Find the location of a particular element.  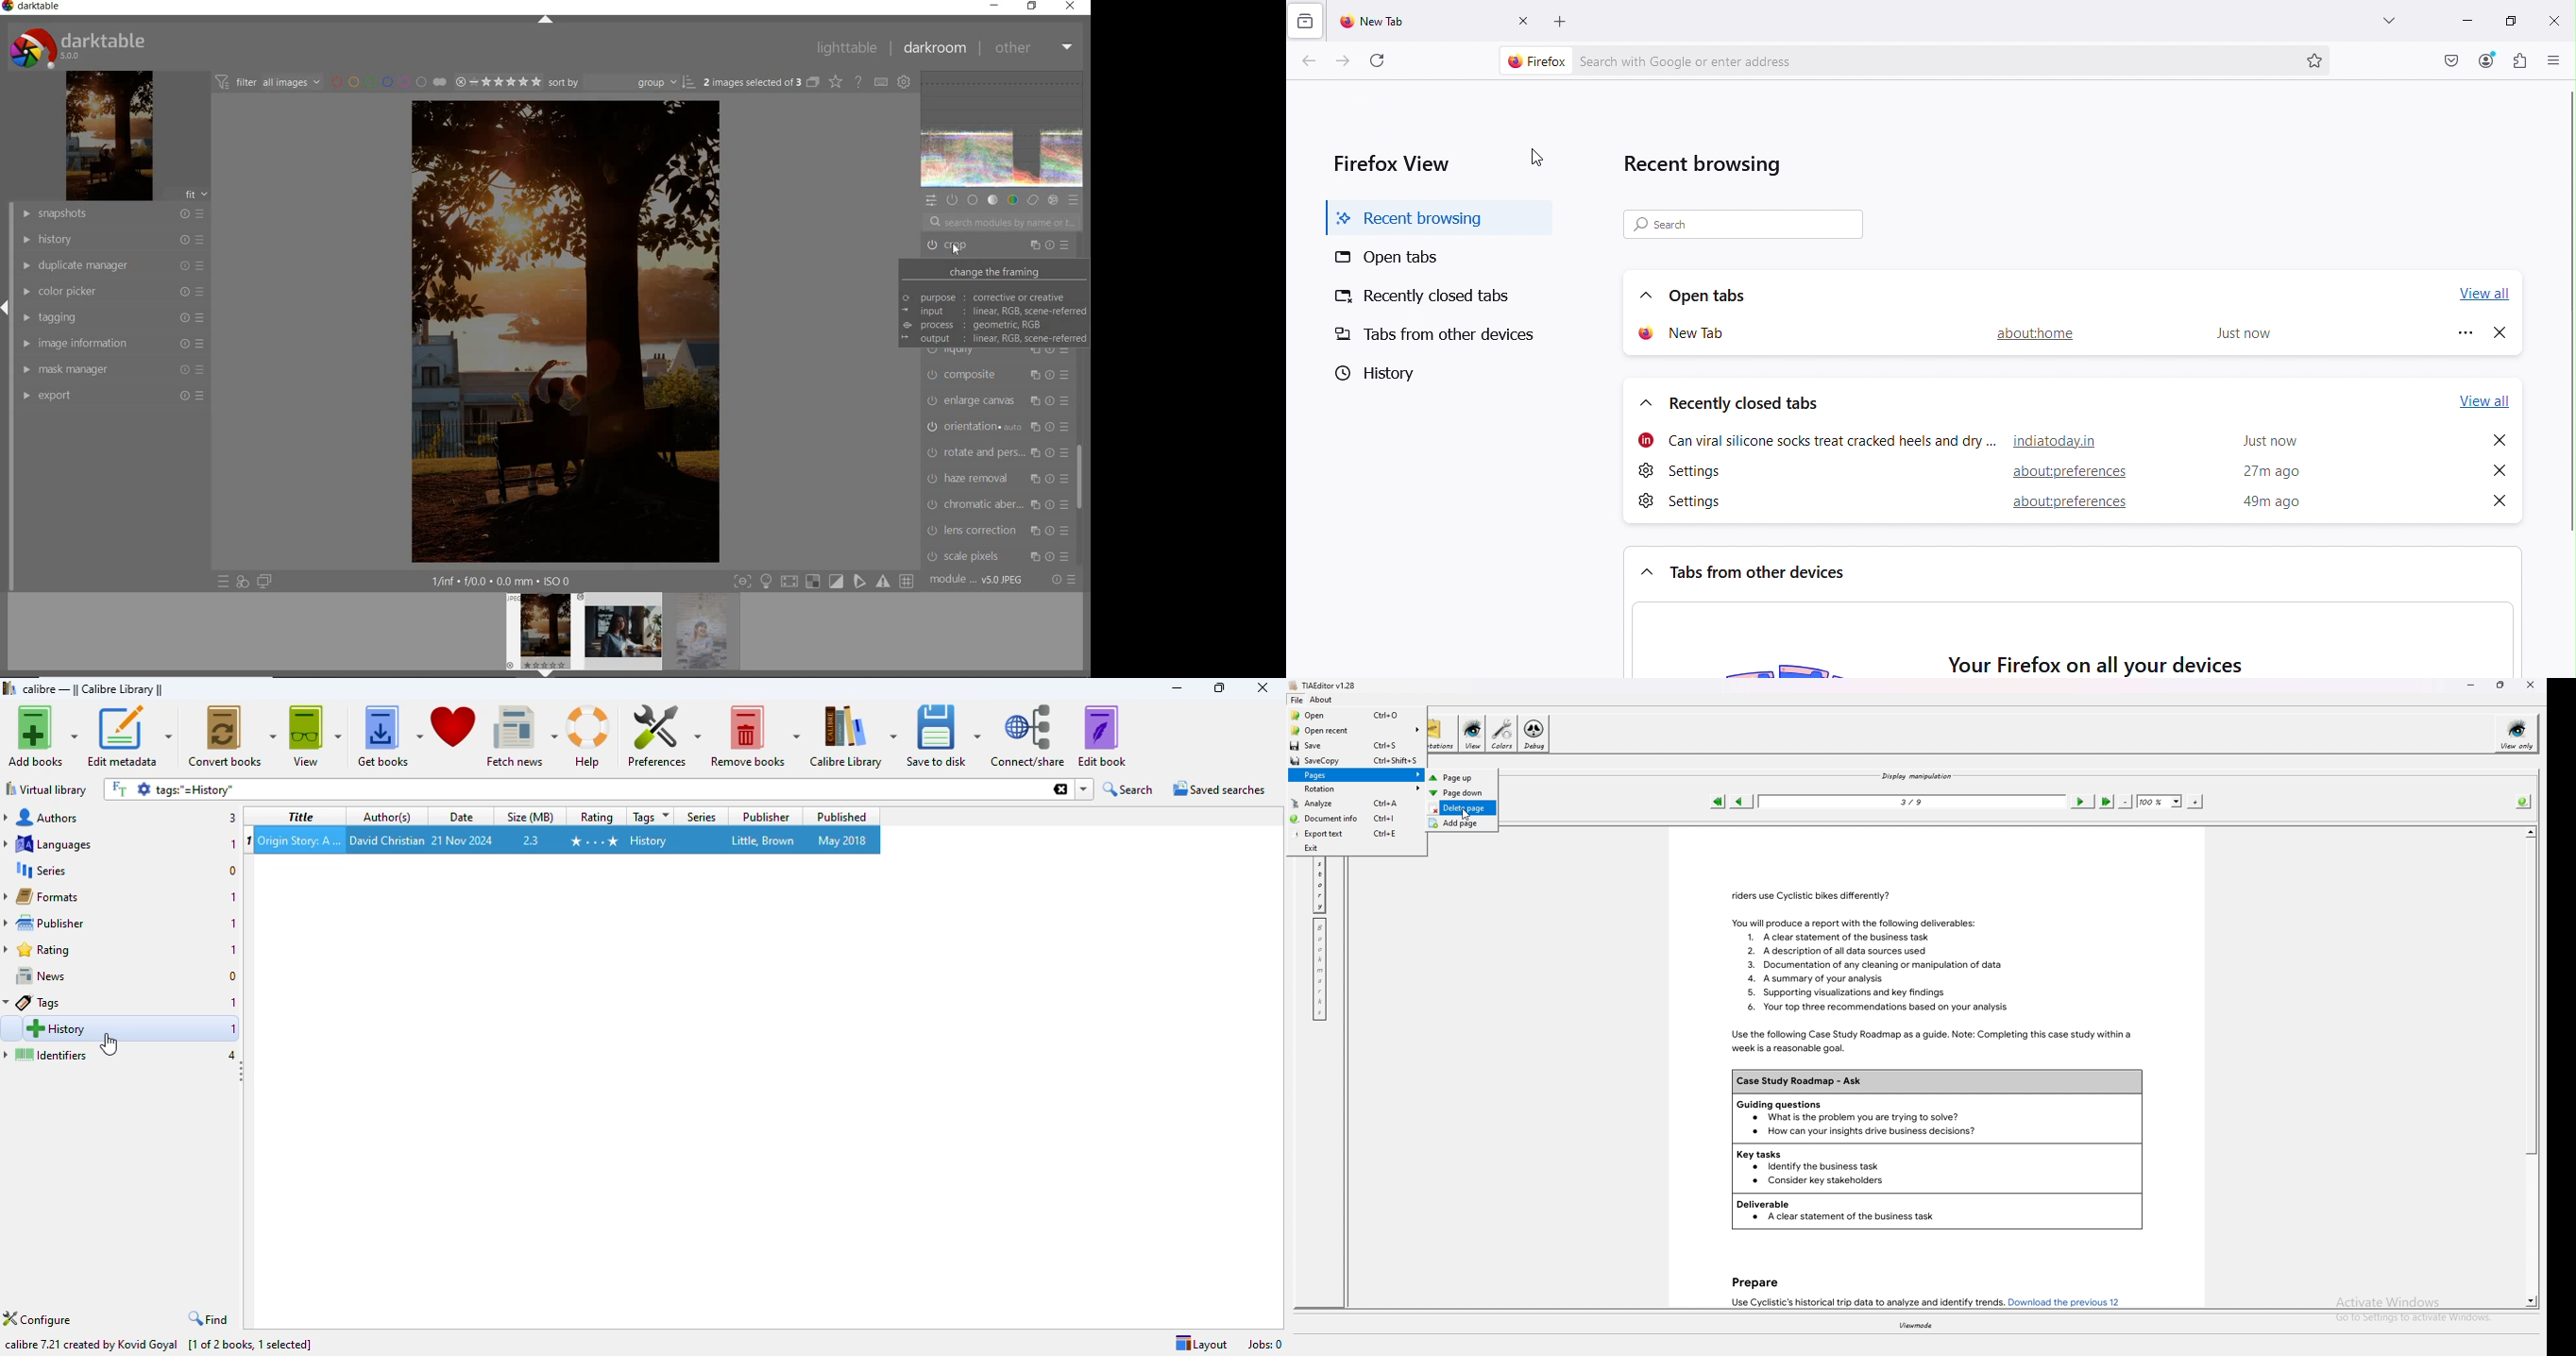

search modules is located at coordinates (1000, 222).